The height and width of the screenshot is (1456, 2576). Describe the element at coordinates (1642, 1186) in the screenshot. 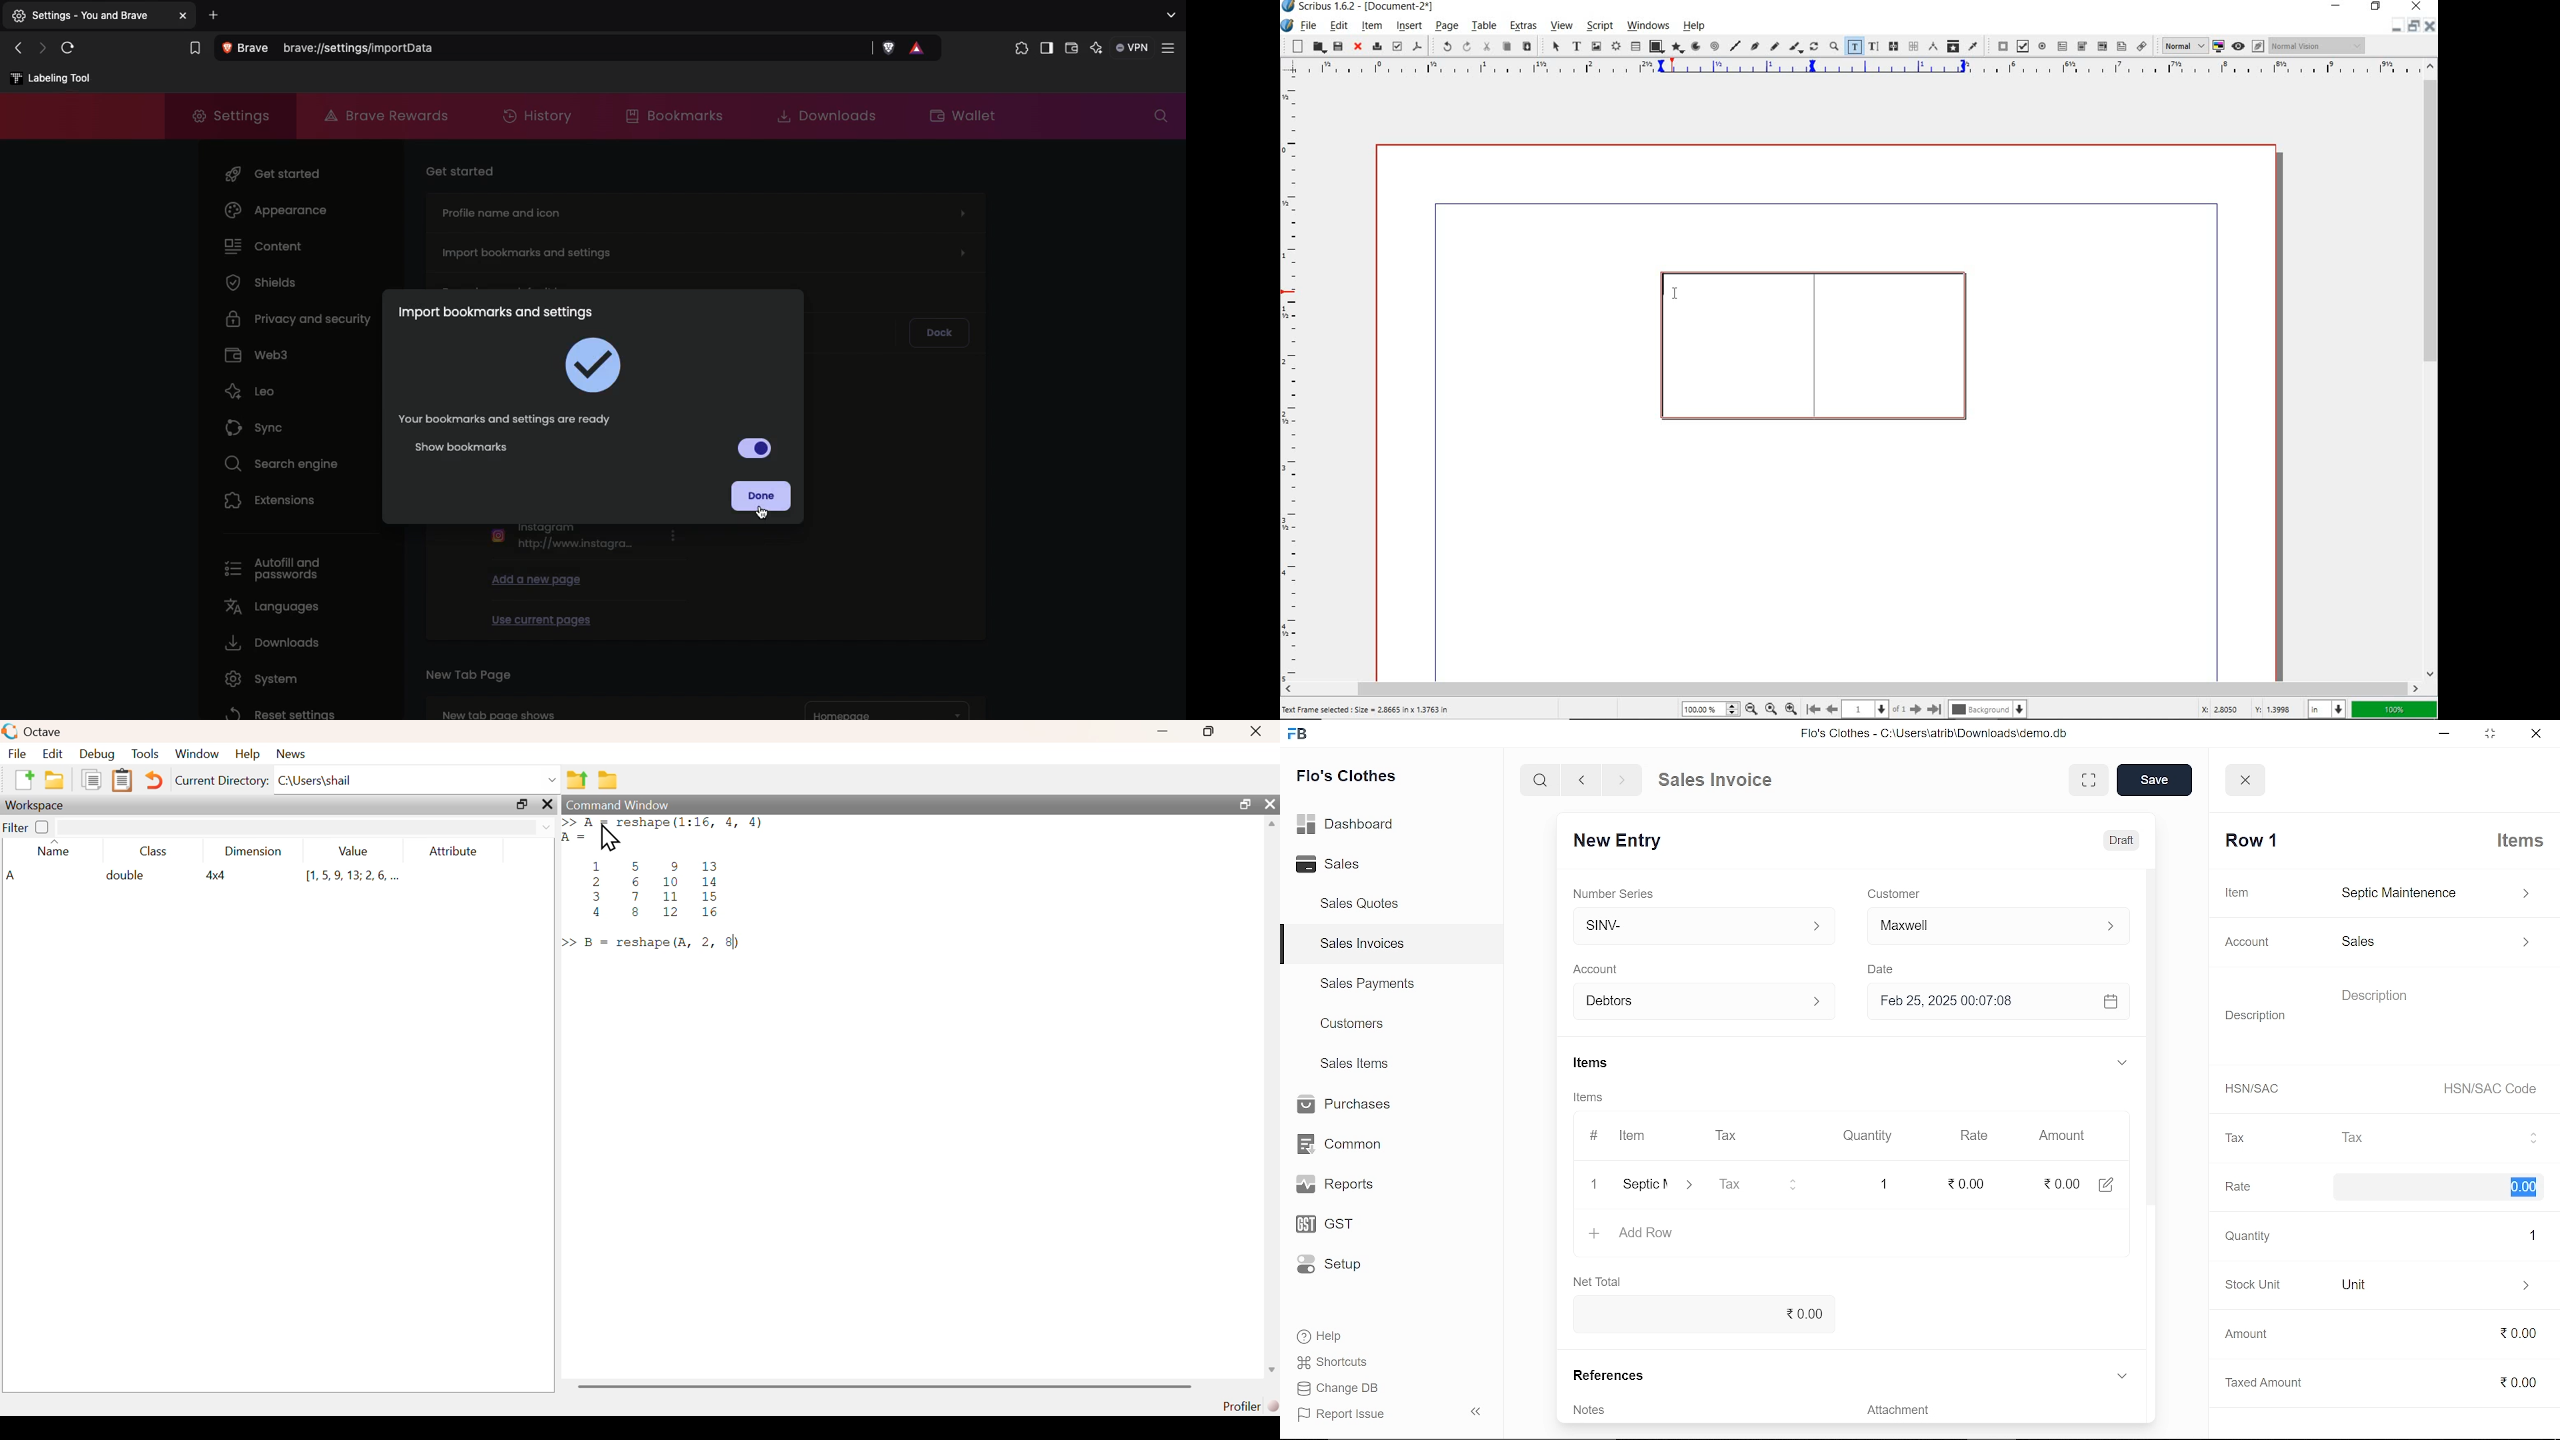

I see `‘Septic Maintenence` at that location.